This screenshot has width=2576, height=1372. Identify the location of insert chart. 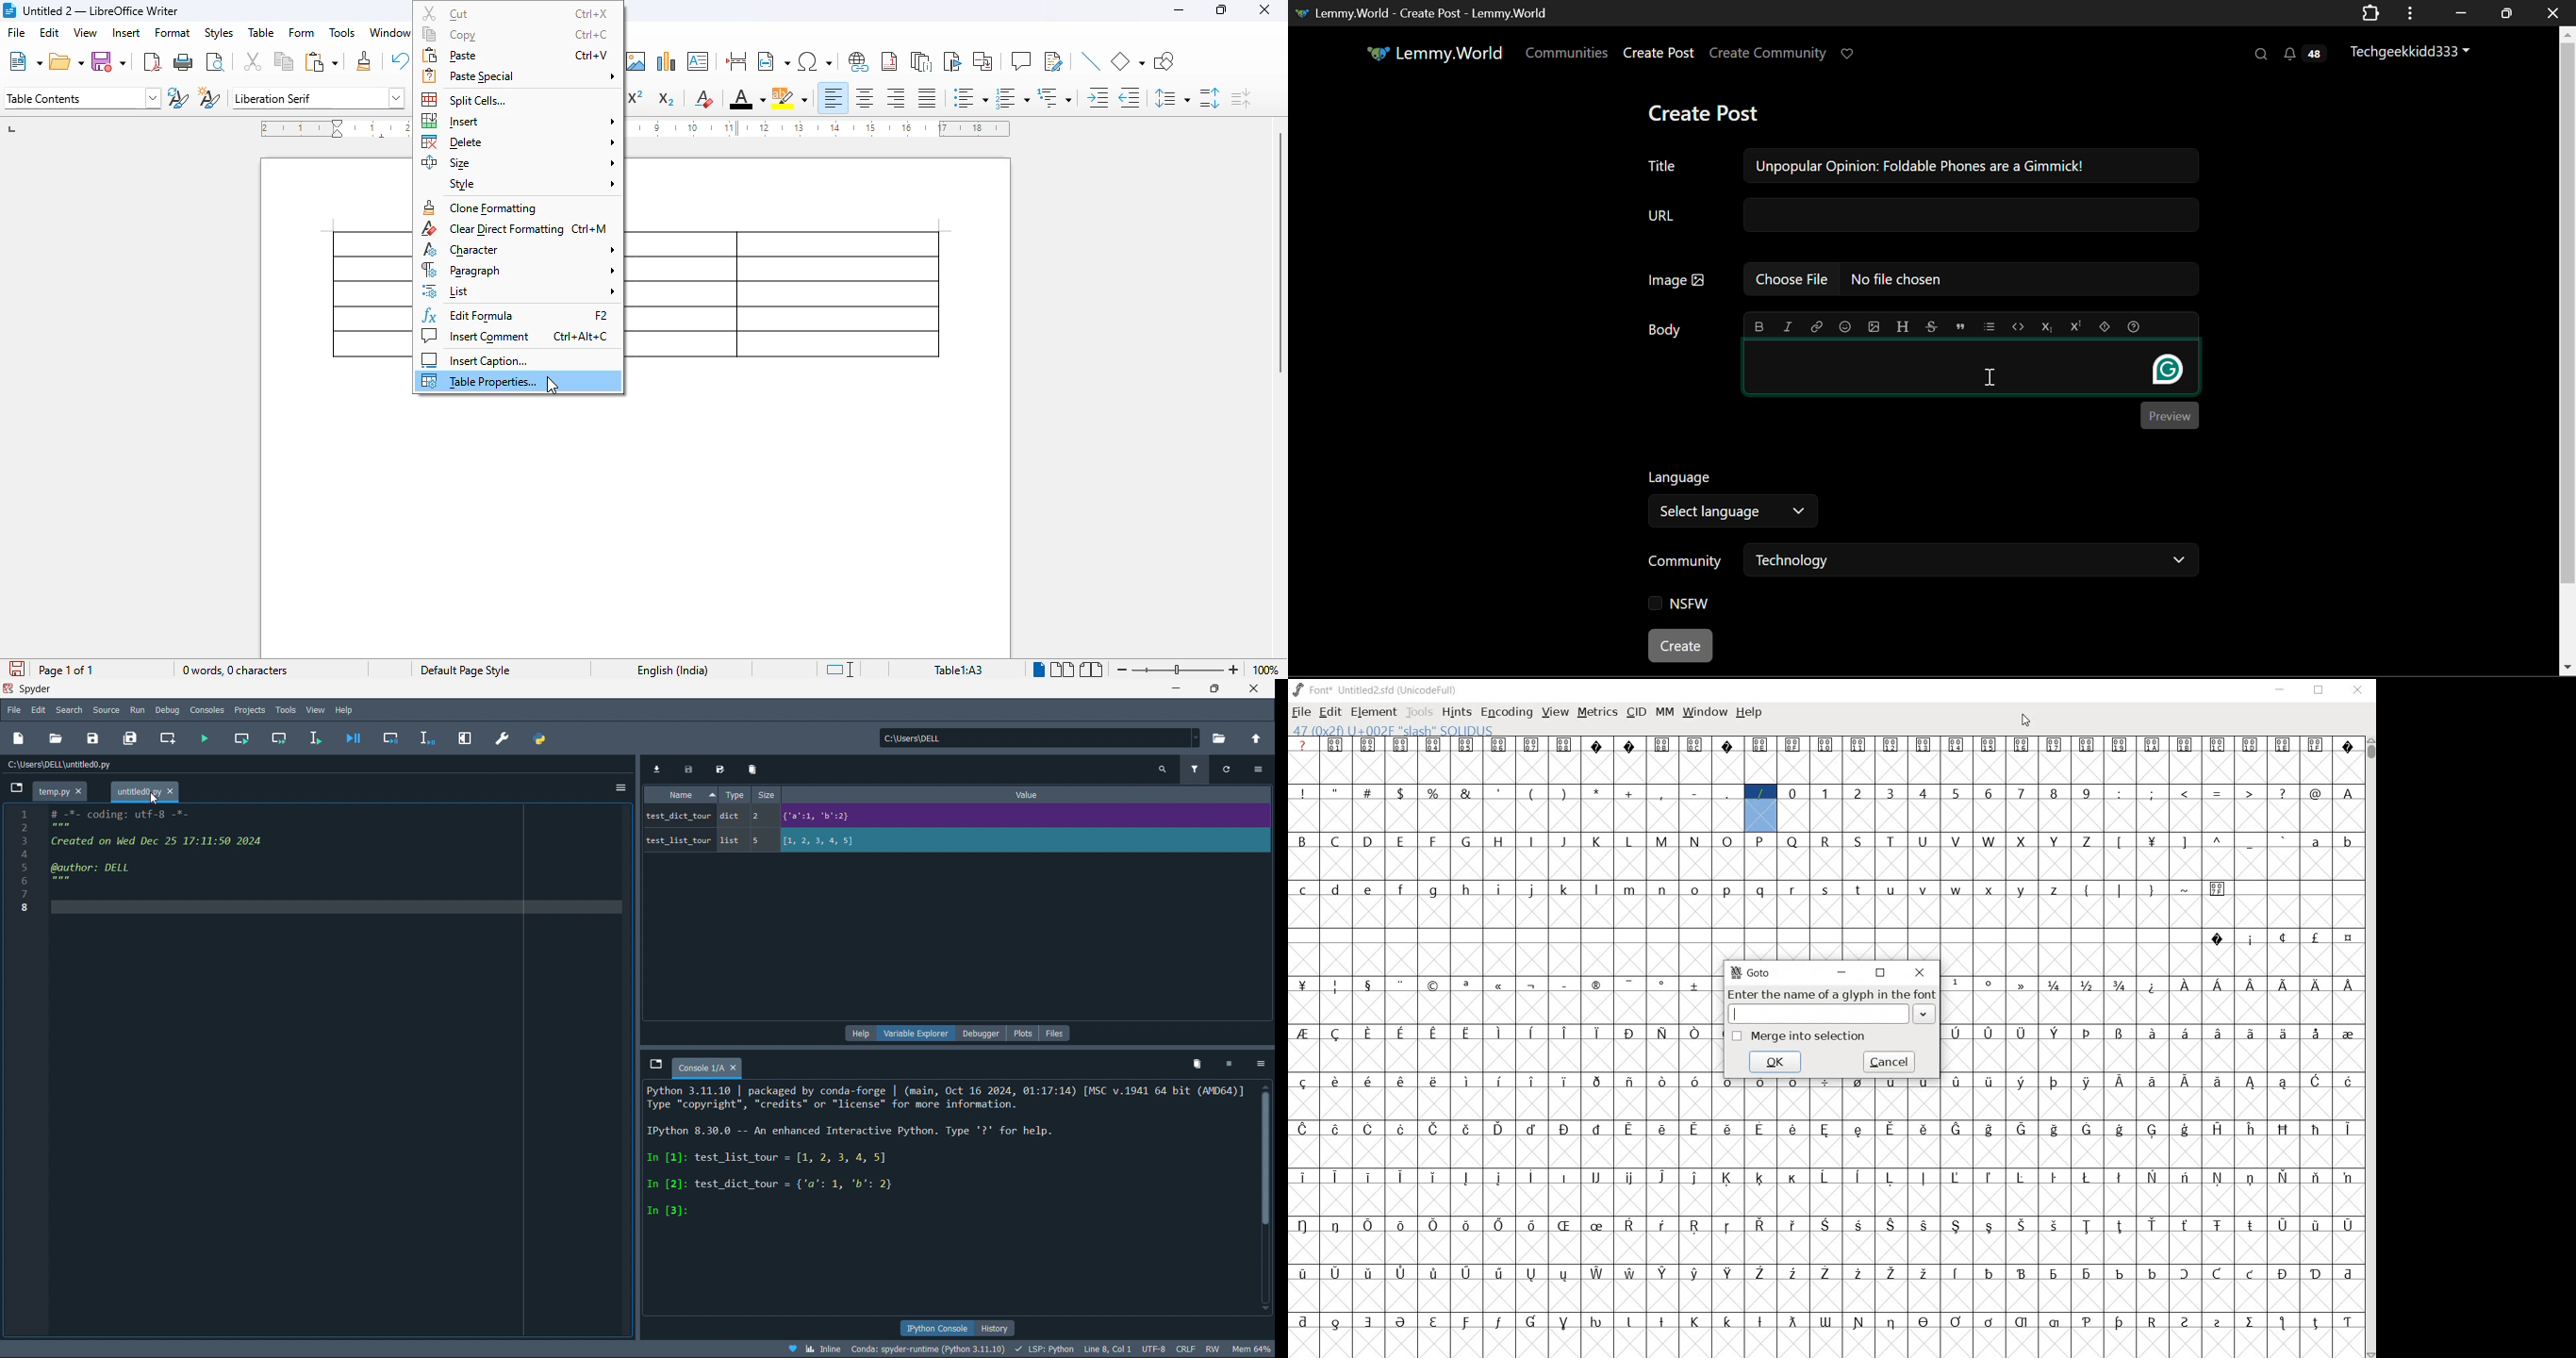
(667, 61).